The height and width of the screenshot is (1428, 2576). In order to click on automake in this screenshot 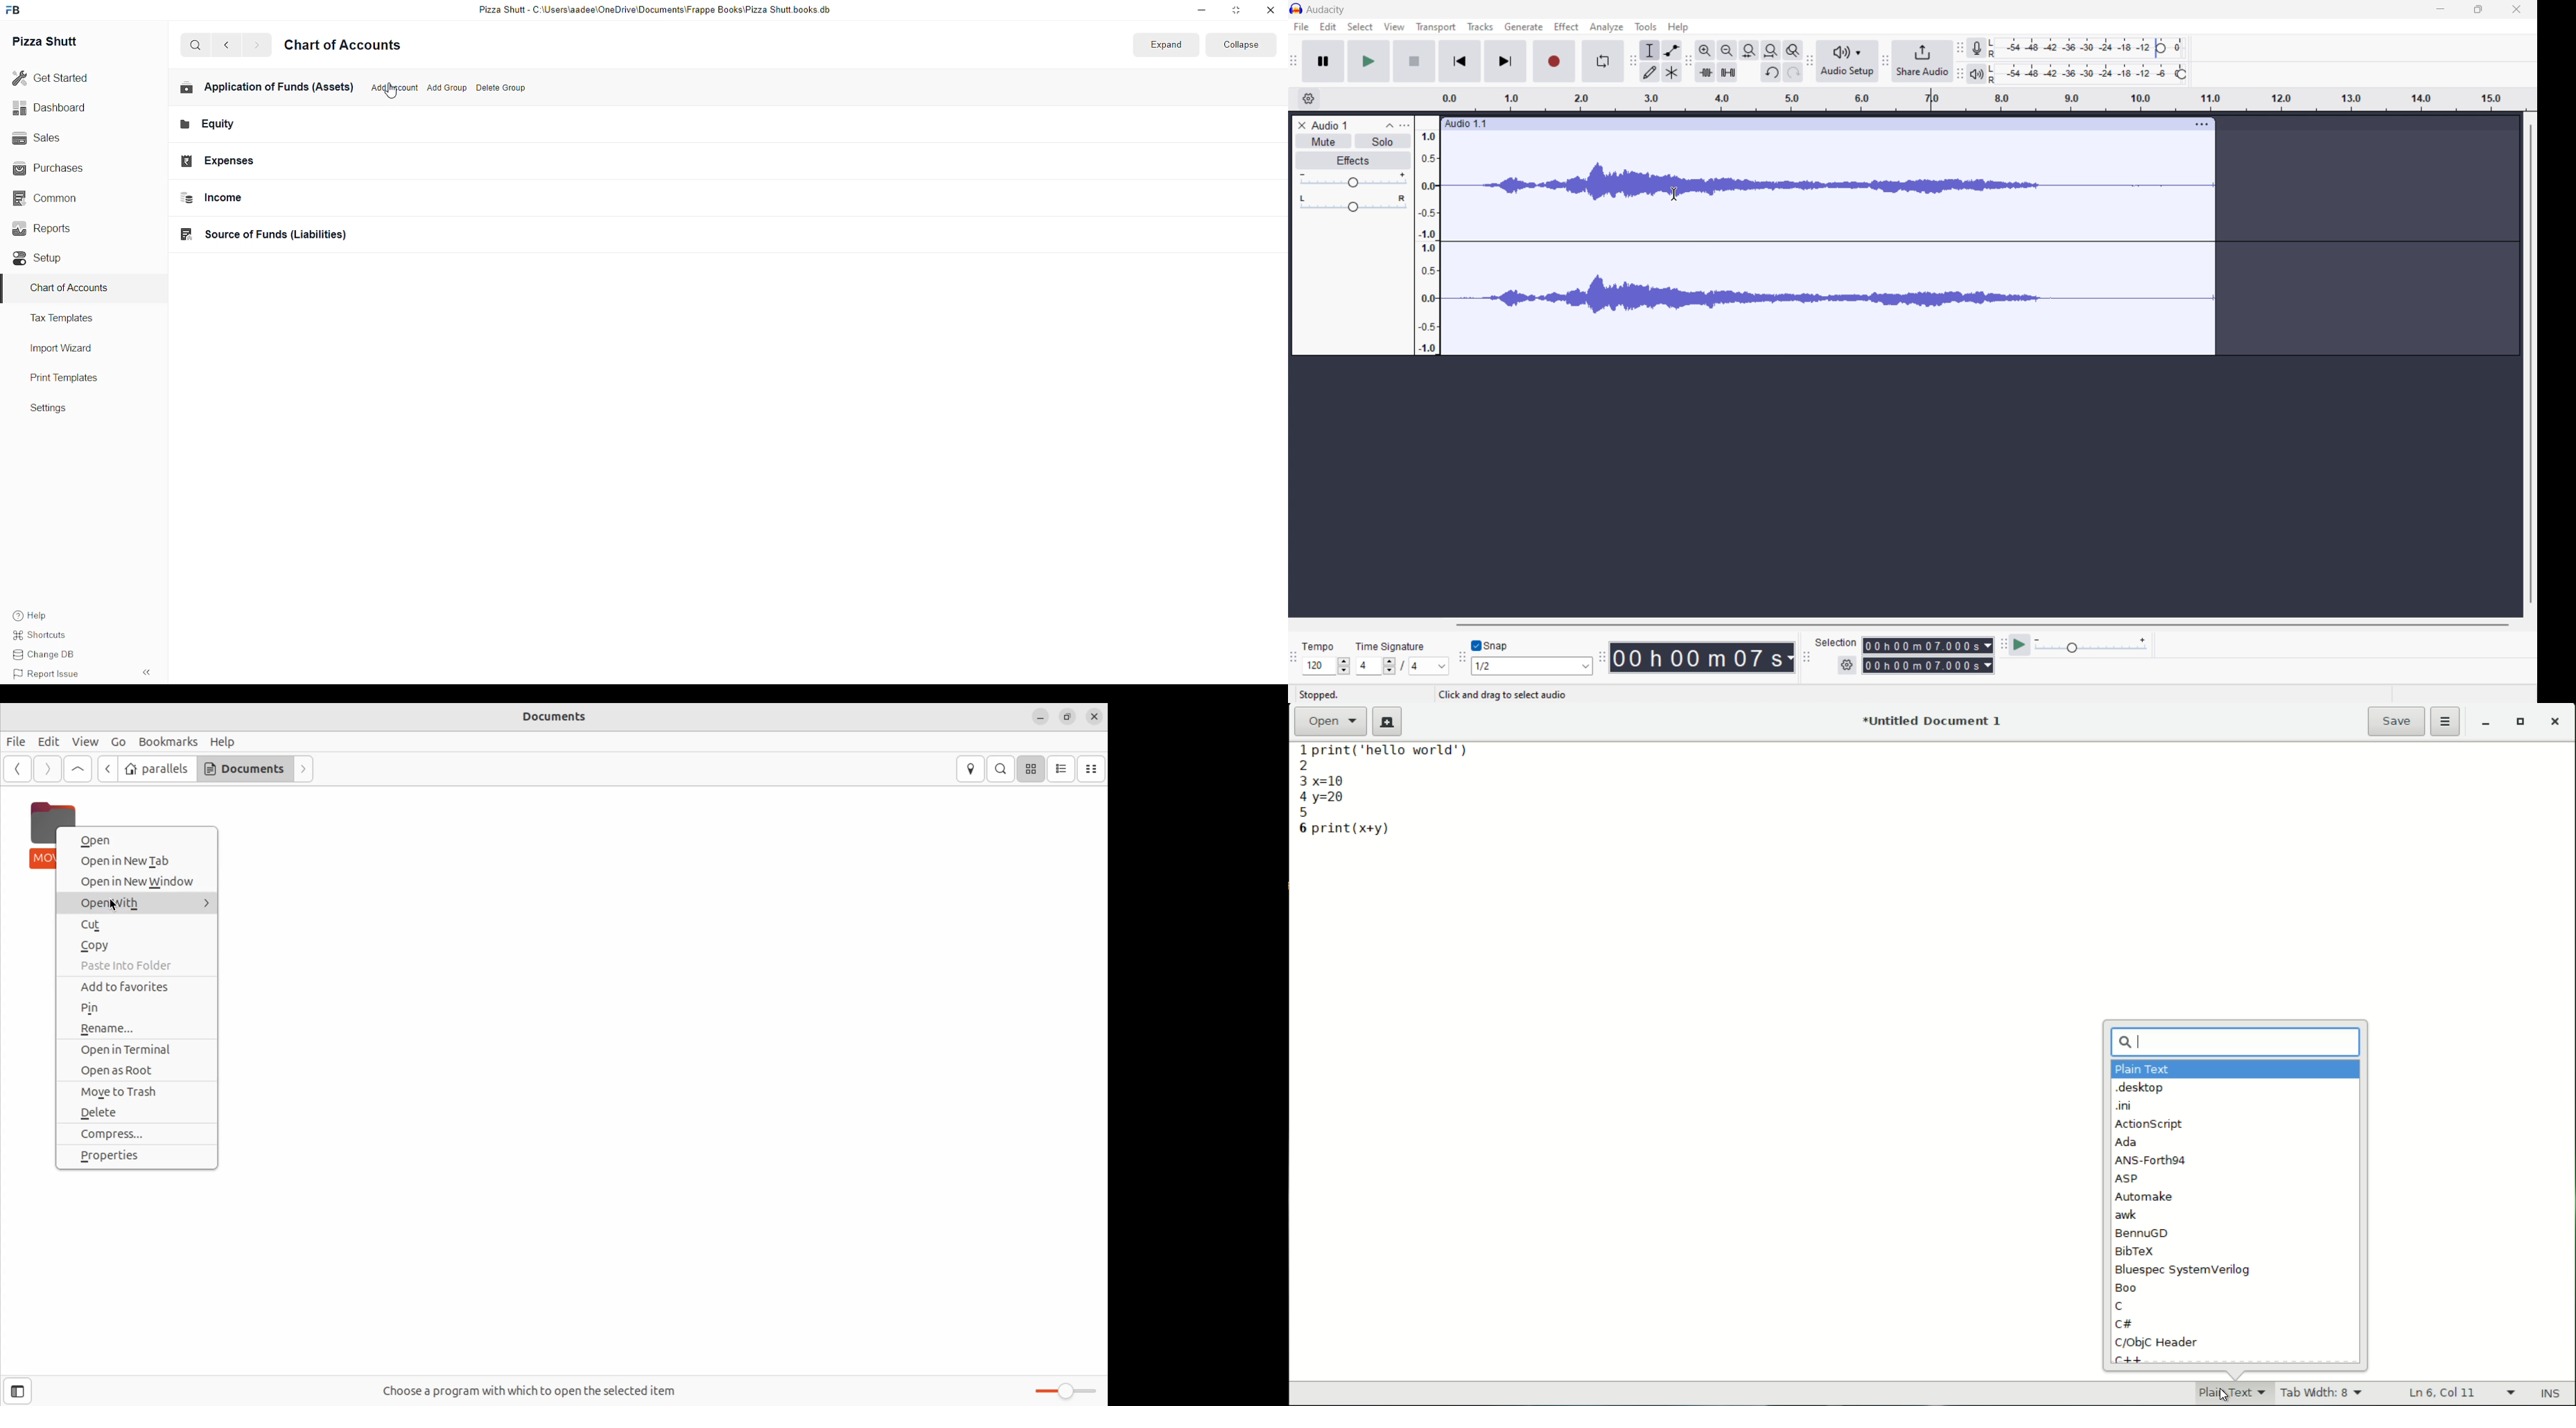, I will do `click(2146, 1197)`.